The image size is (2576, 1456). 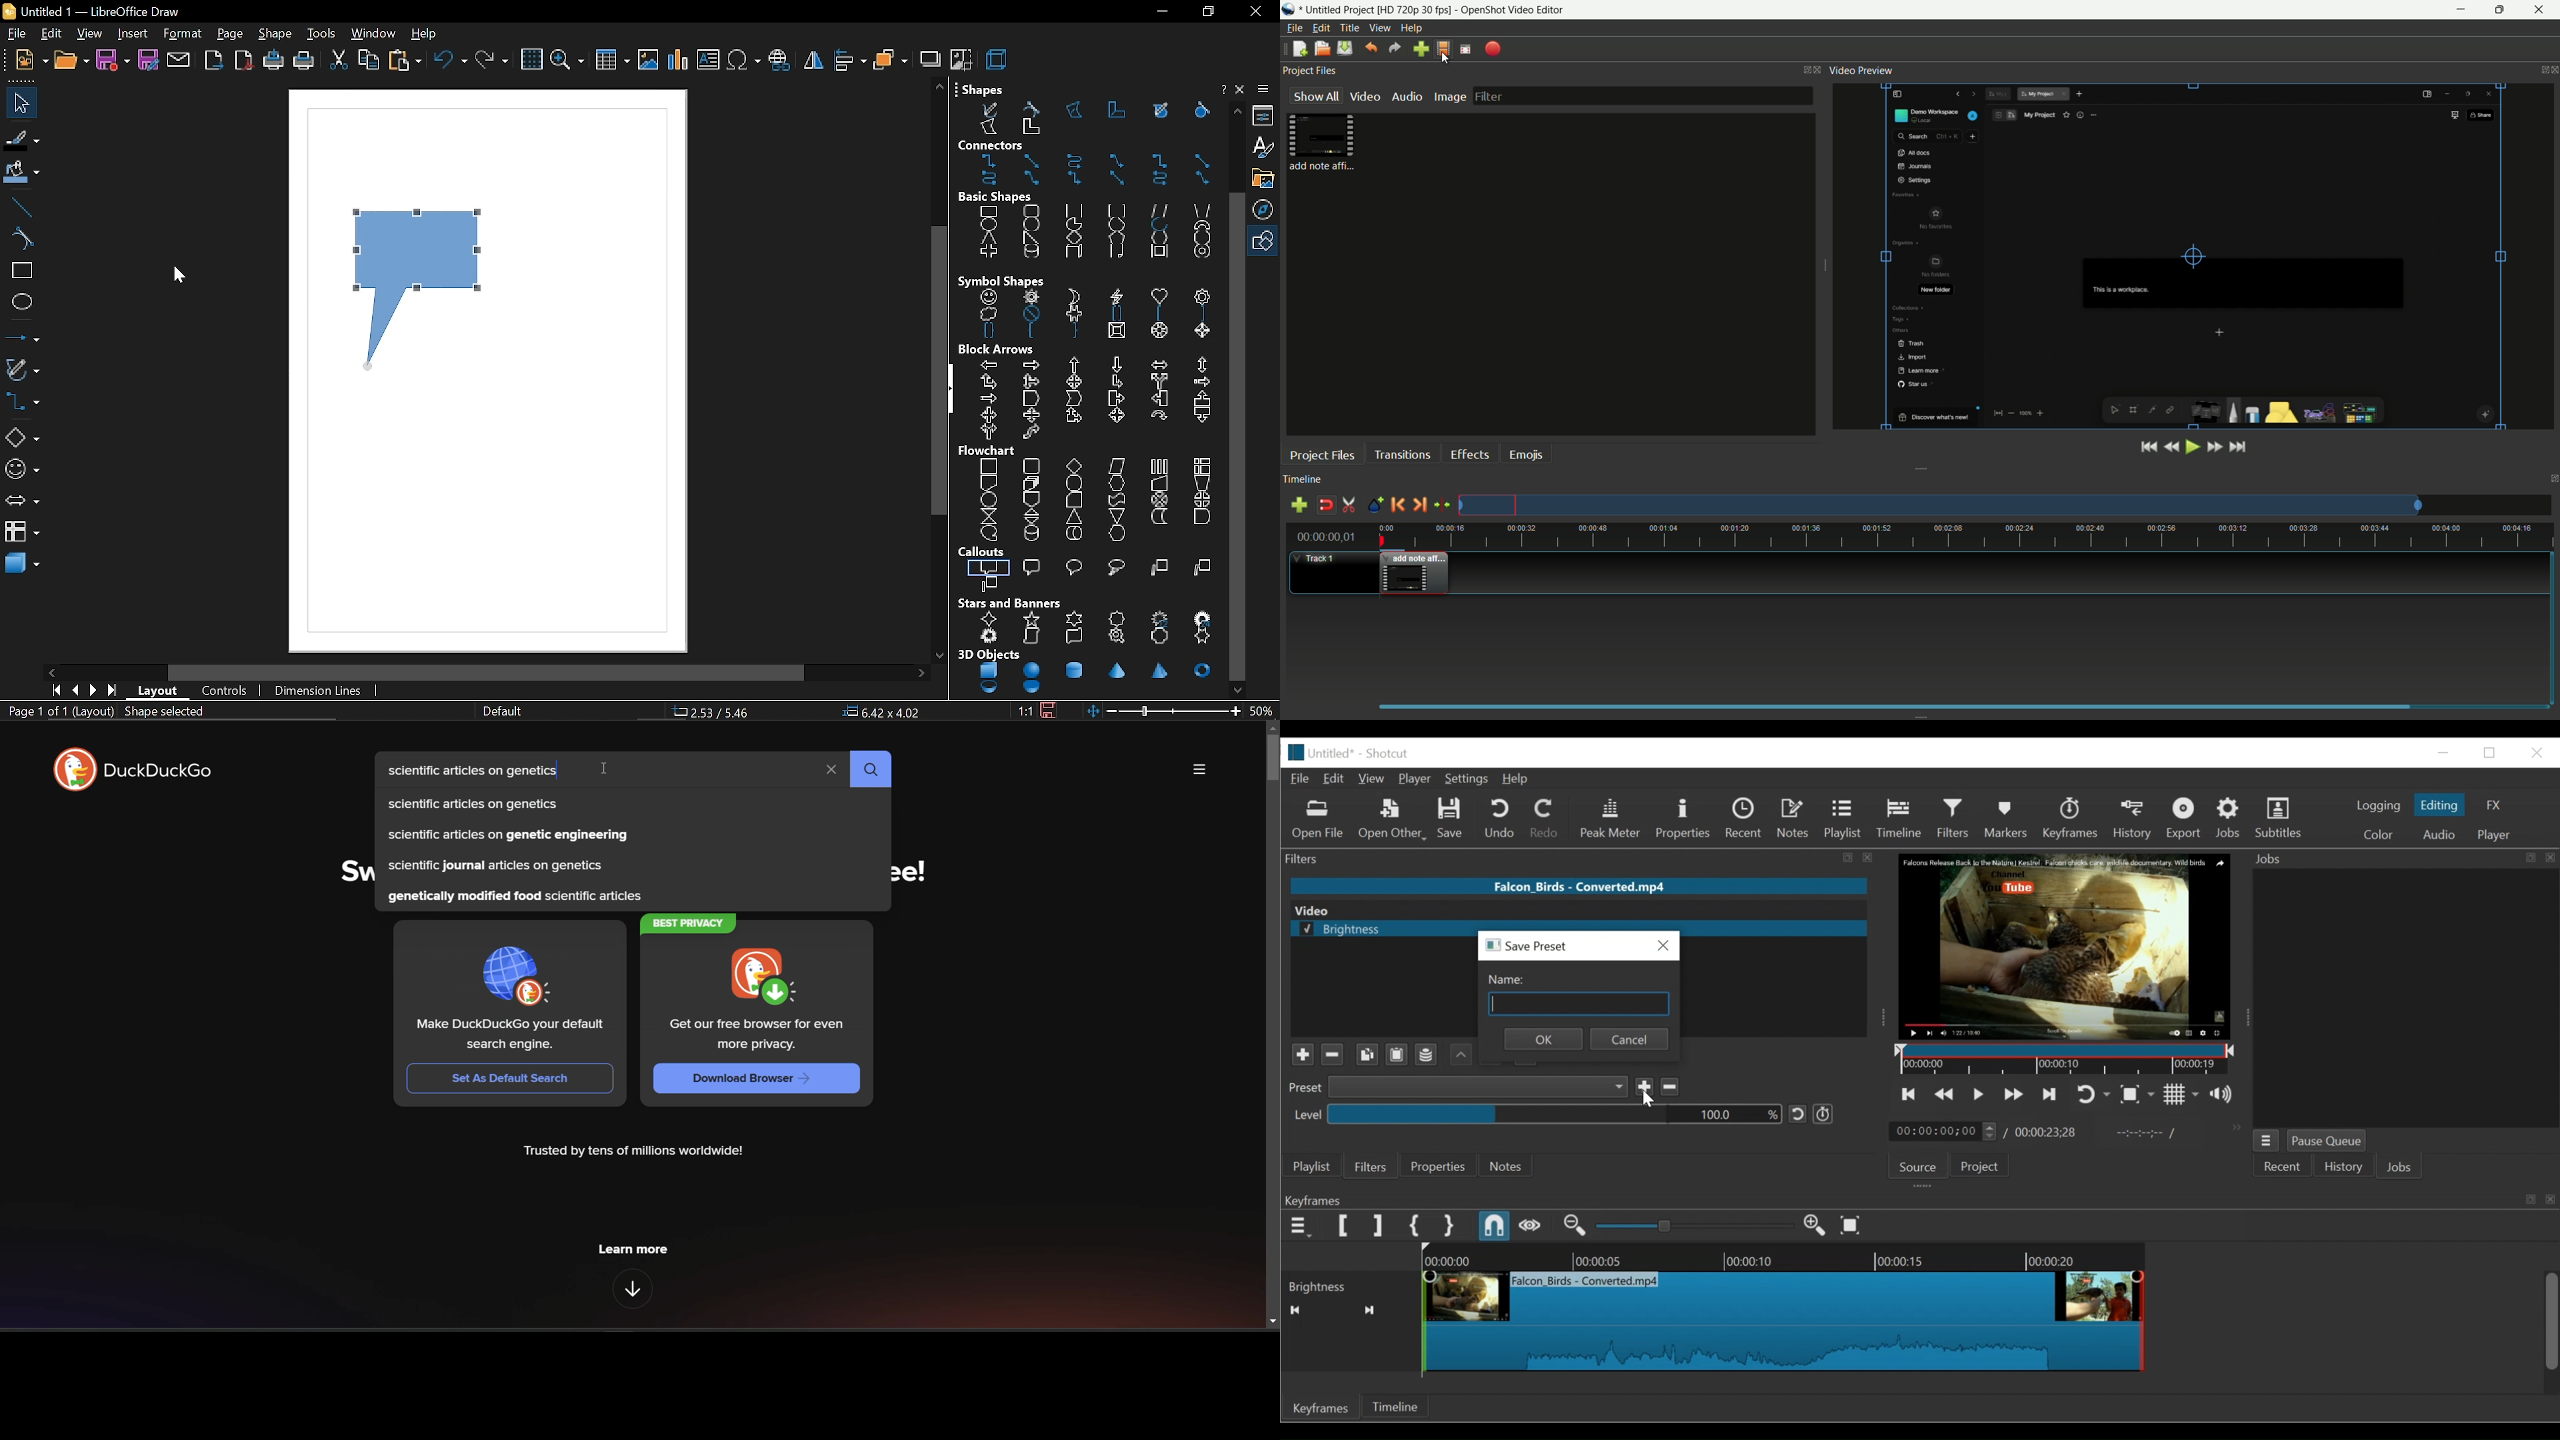 What do you see at coordinates (1118, 110) in the screenshot?
I see `polygon 45` at bounding box center [1118, 110].